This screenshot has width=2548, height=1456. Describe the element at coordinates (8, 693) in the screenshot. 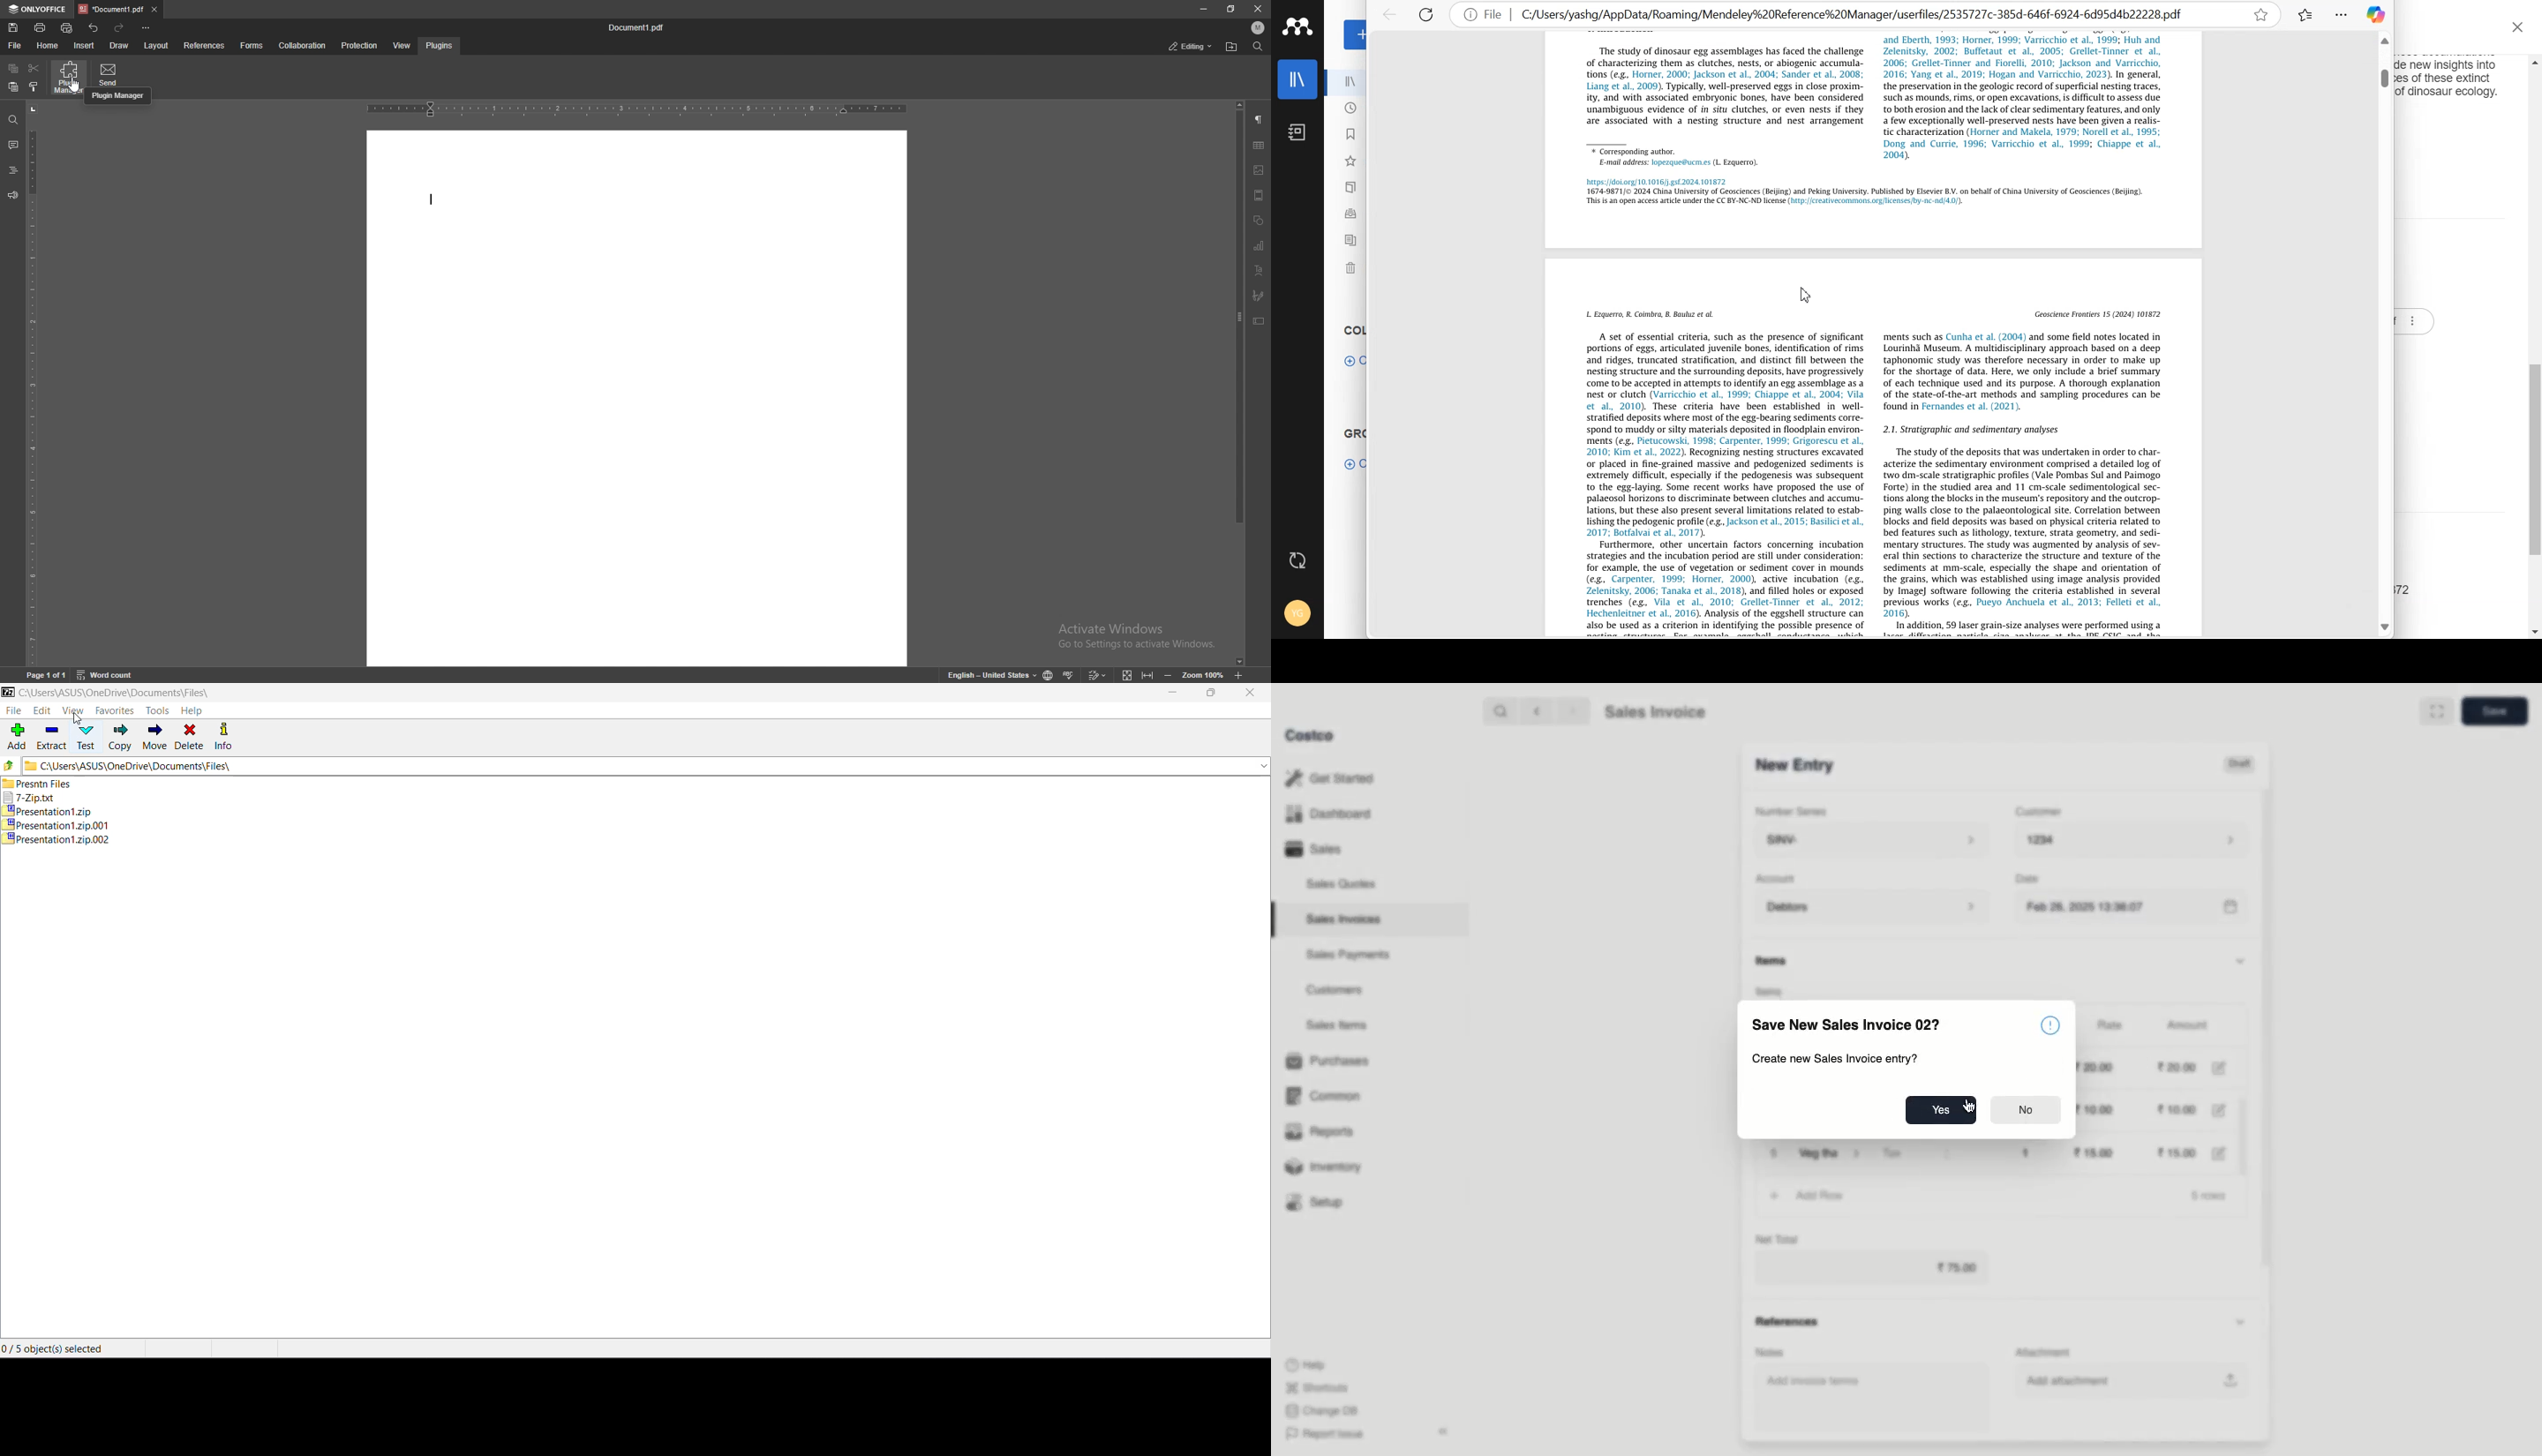

I see `Application Logo` at that location.